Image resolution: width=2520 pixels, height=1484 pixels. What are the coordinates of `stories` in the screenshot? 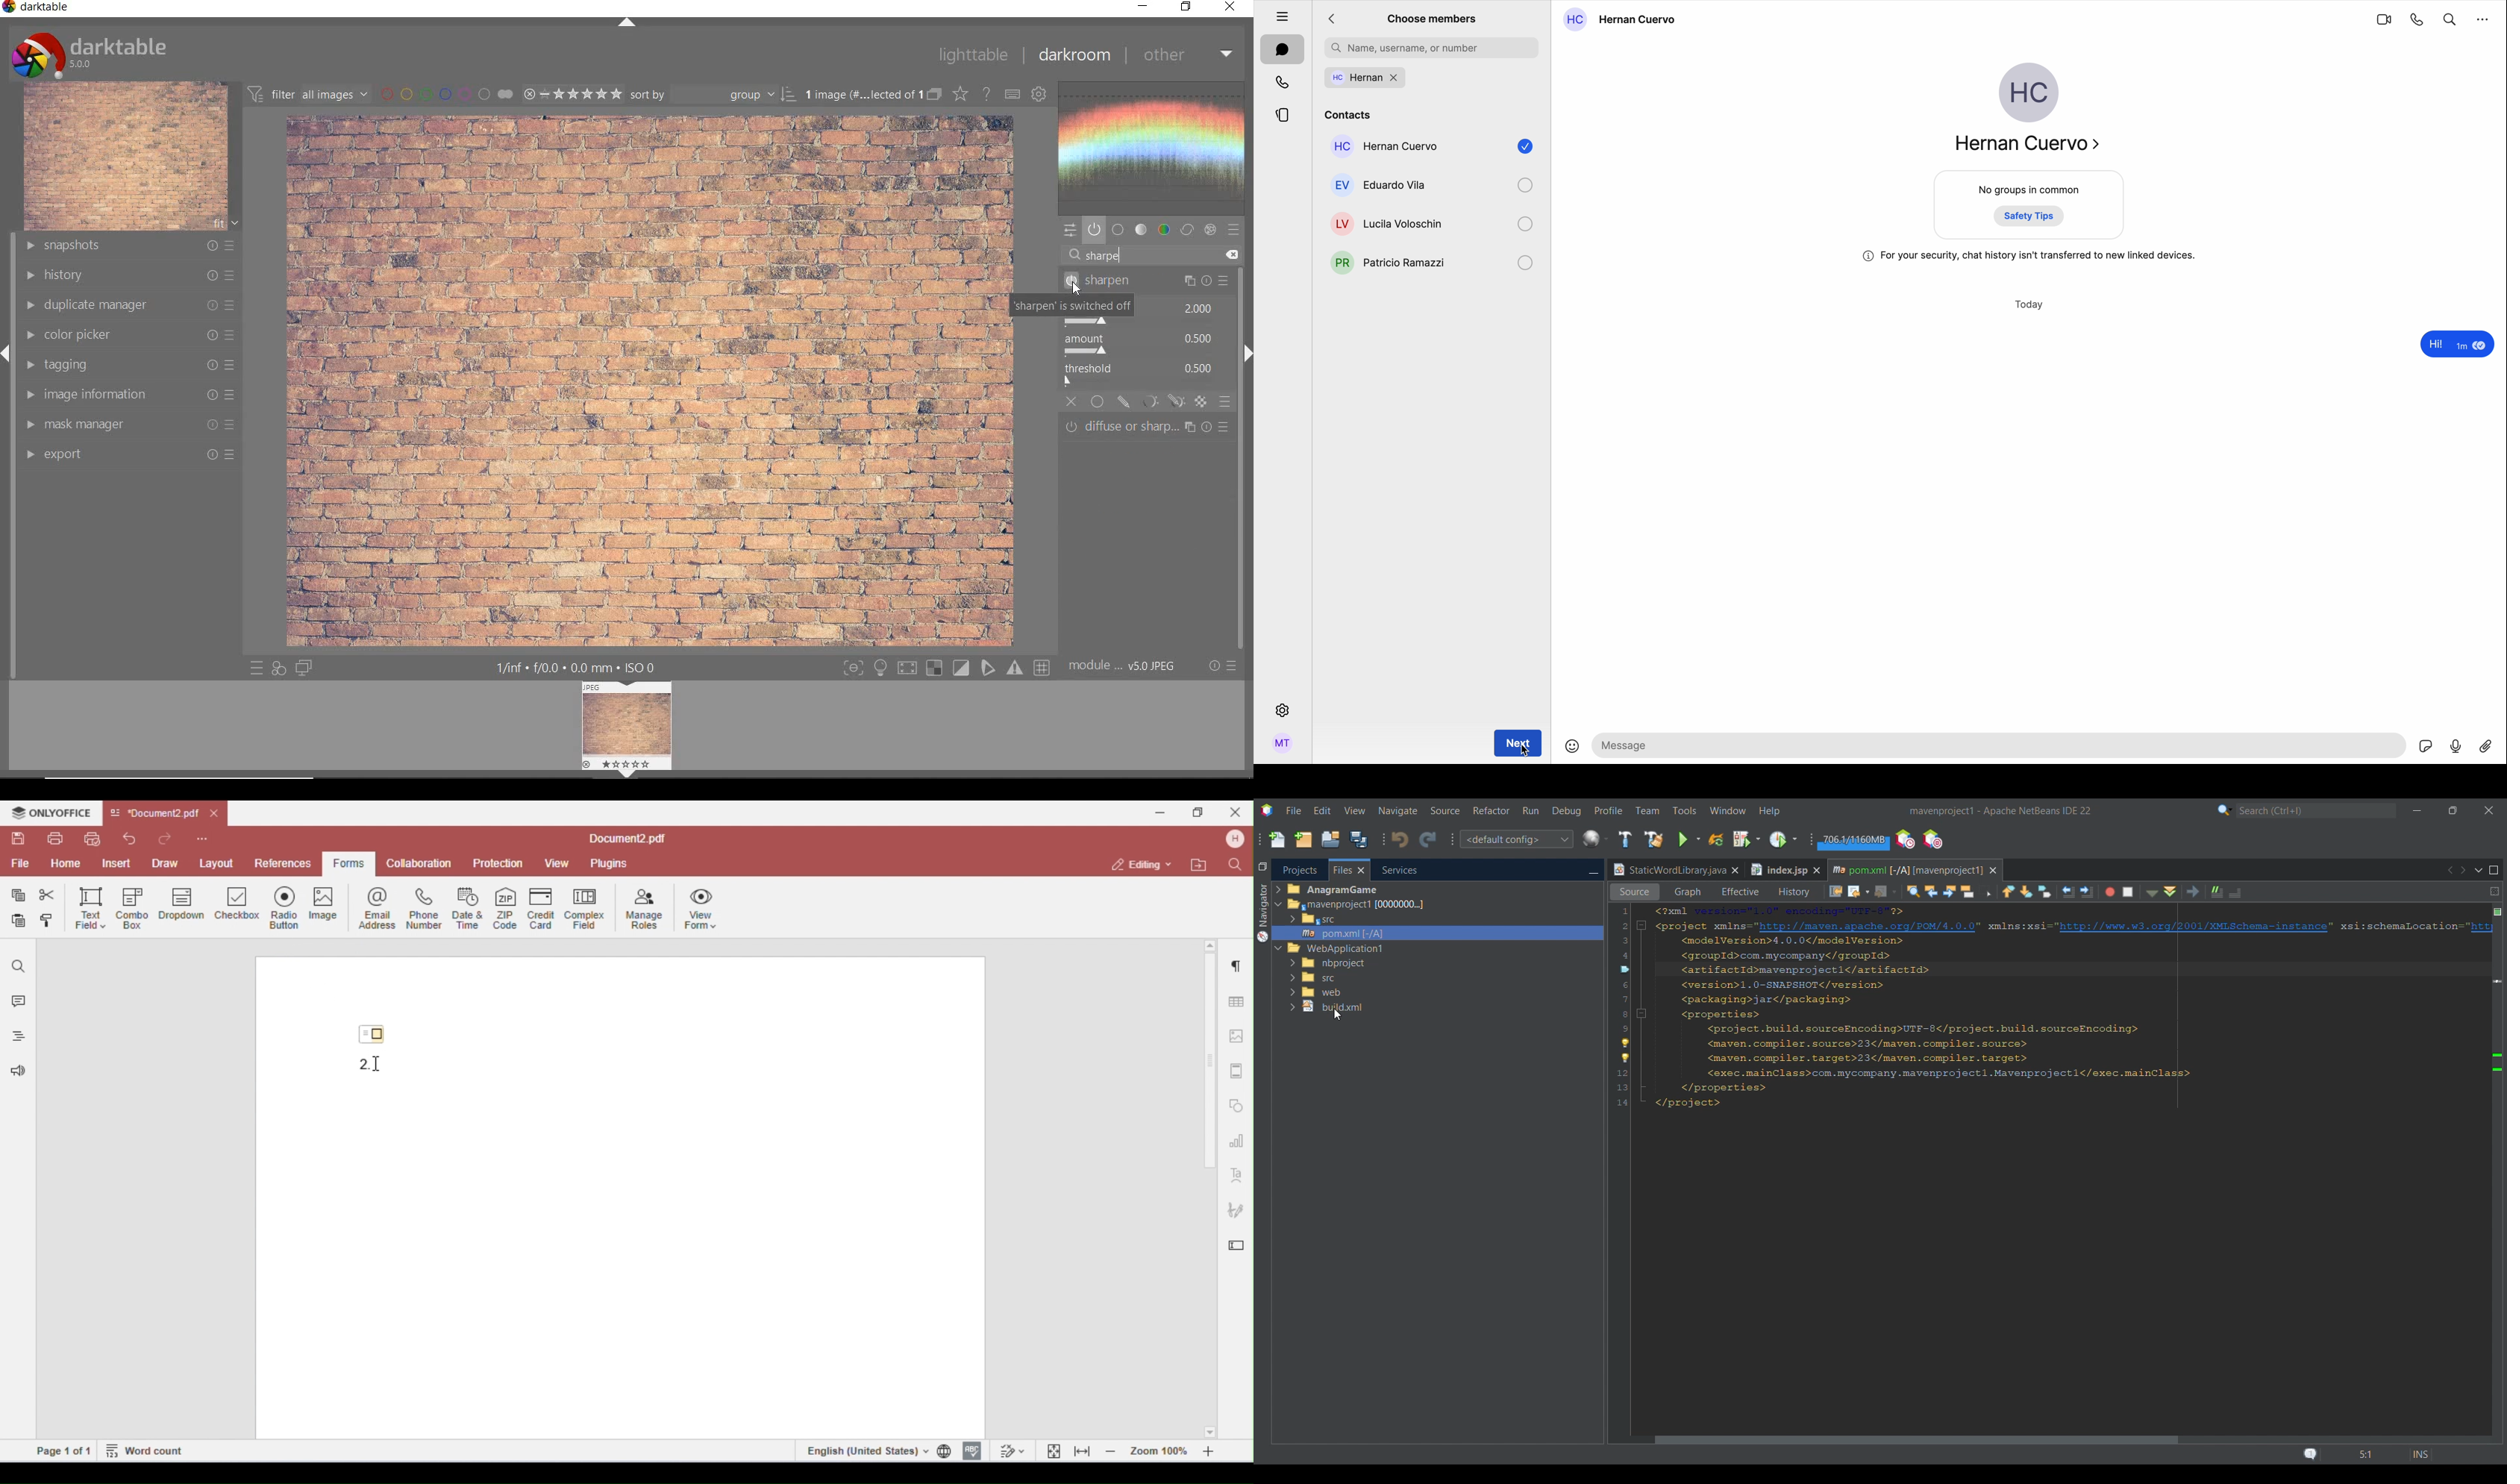 It's located at (1283, 113).